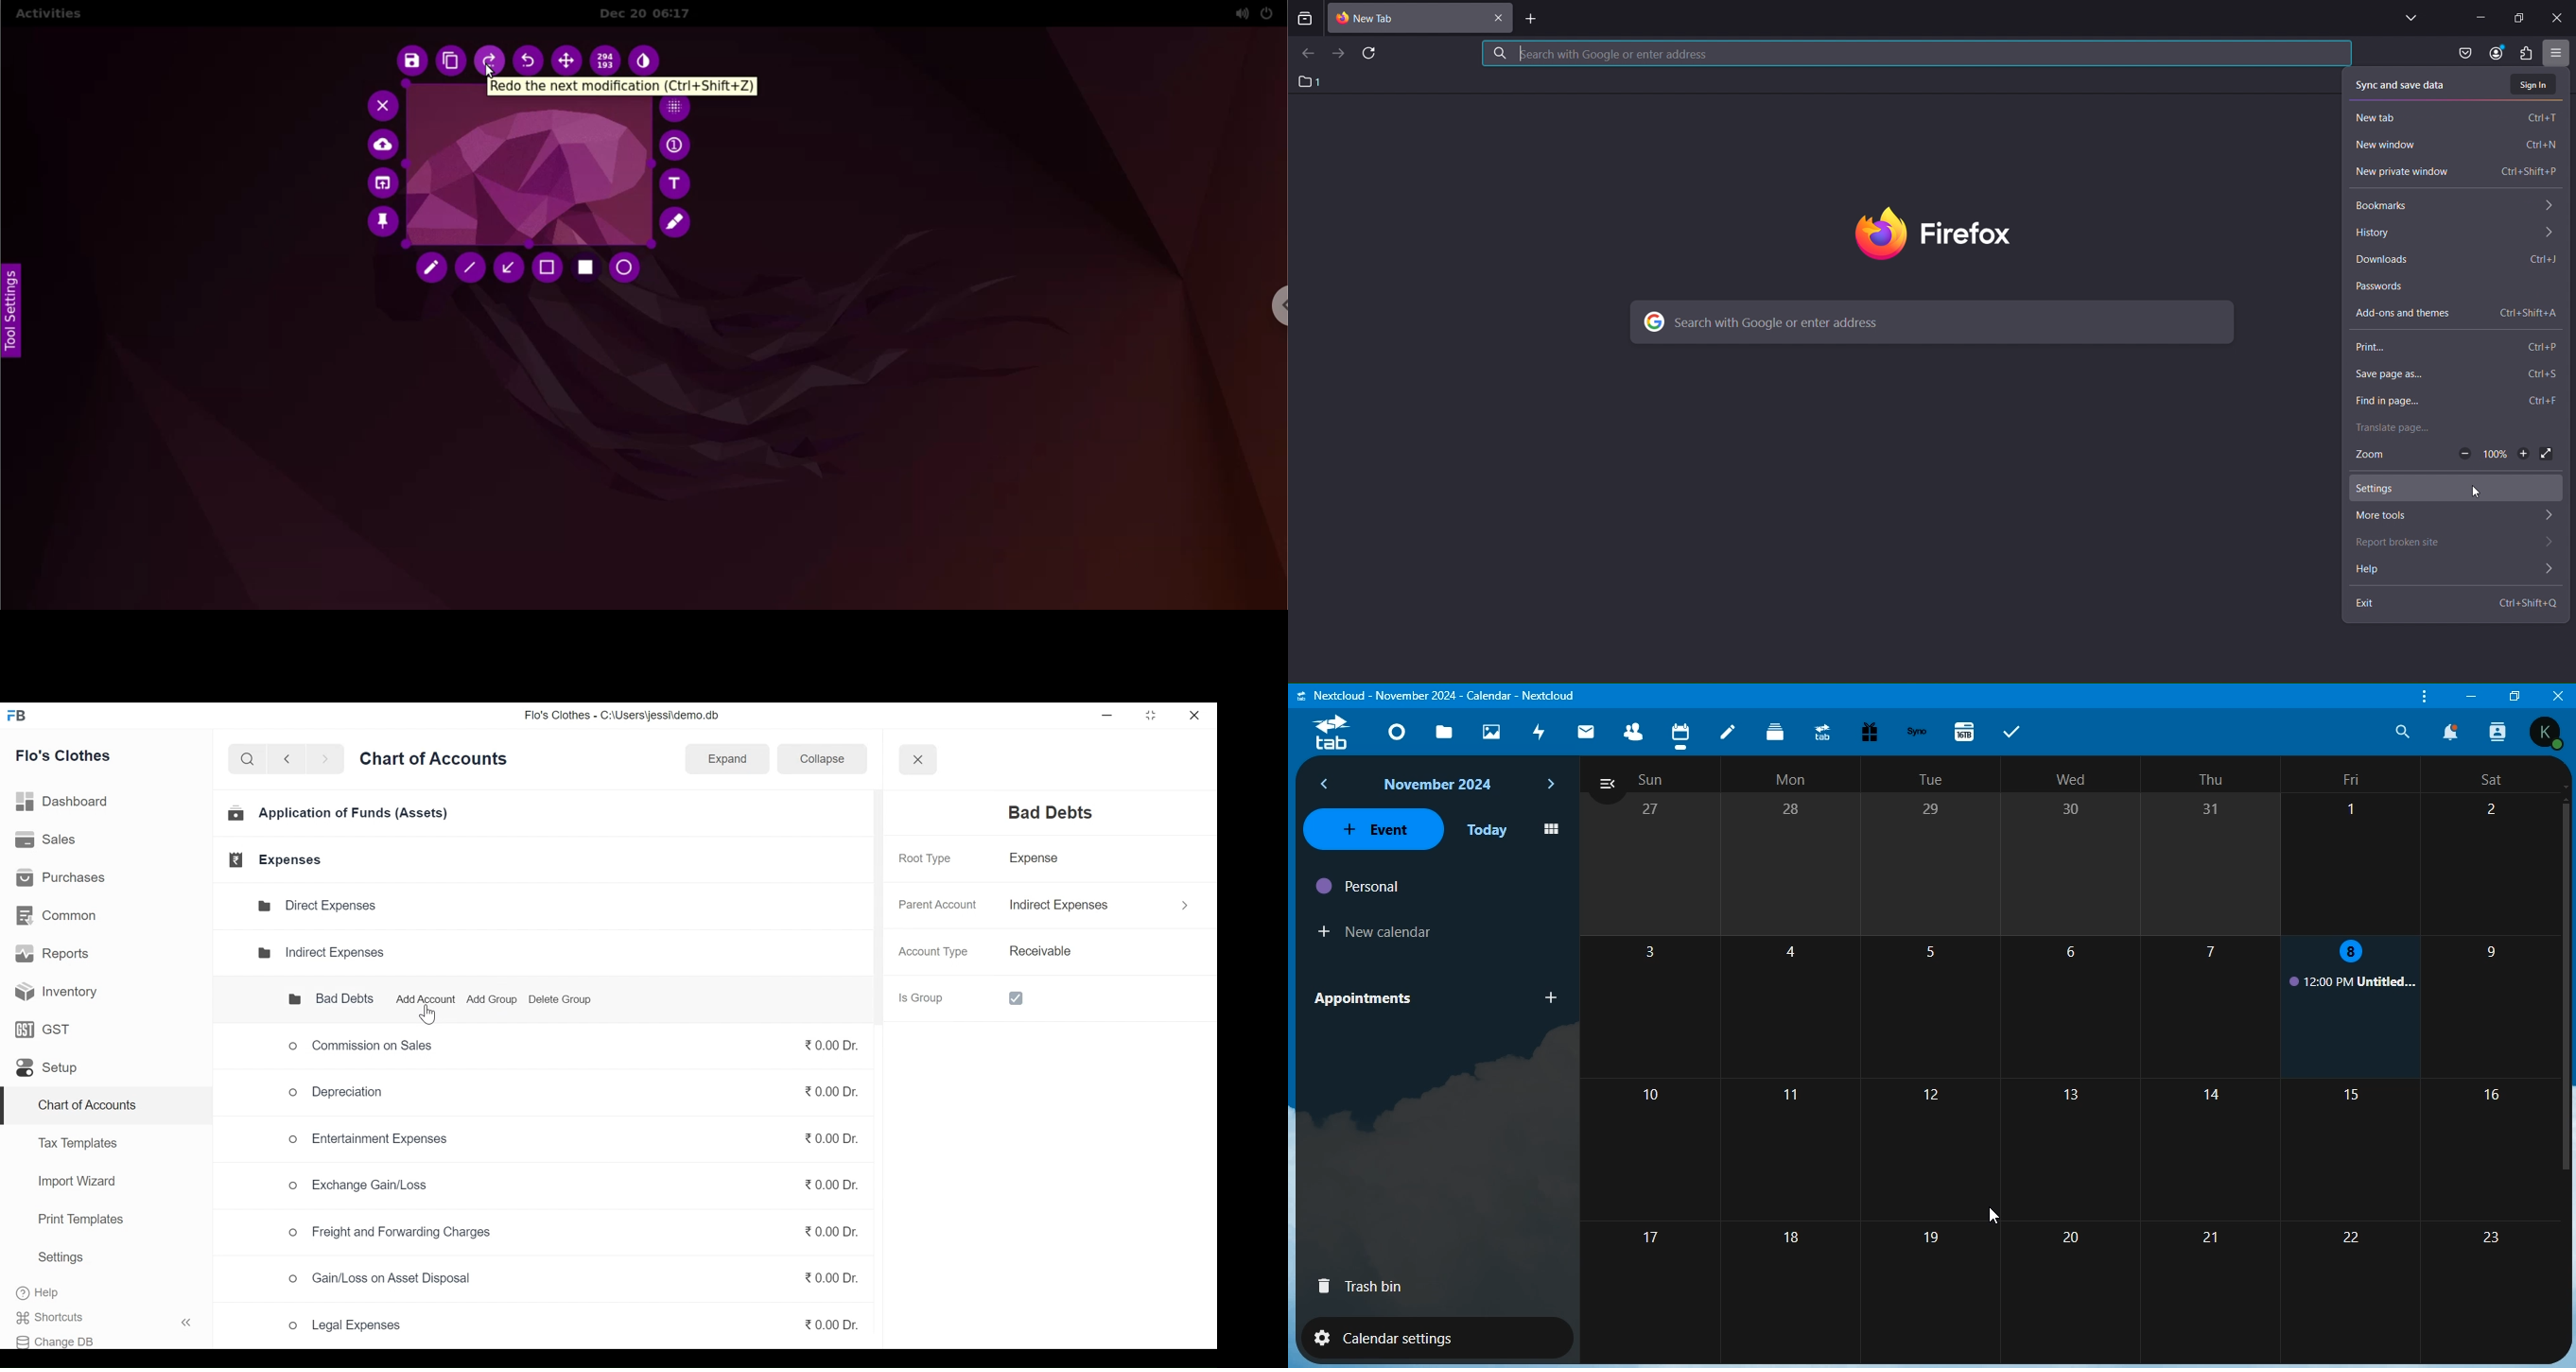 This screenshot has width=2576, height=1372. What do you see at coordinates (824, 1045) in the screenshot?
I see `₹0.00Dr.` at bounding box center [824, 1045].